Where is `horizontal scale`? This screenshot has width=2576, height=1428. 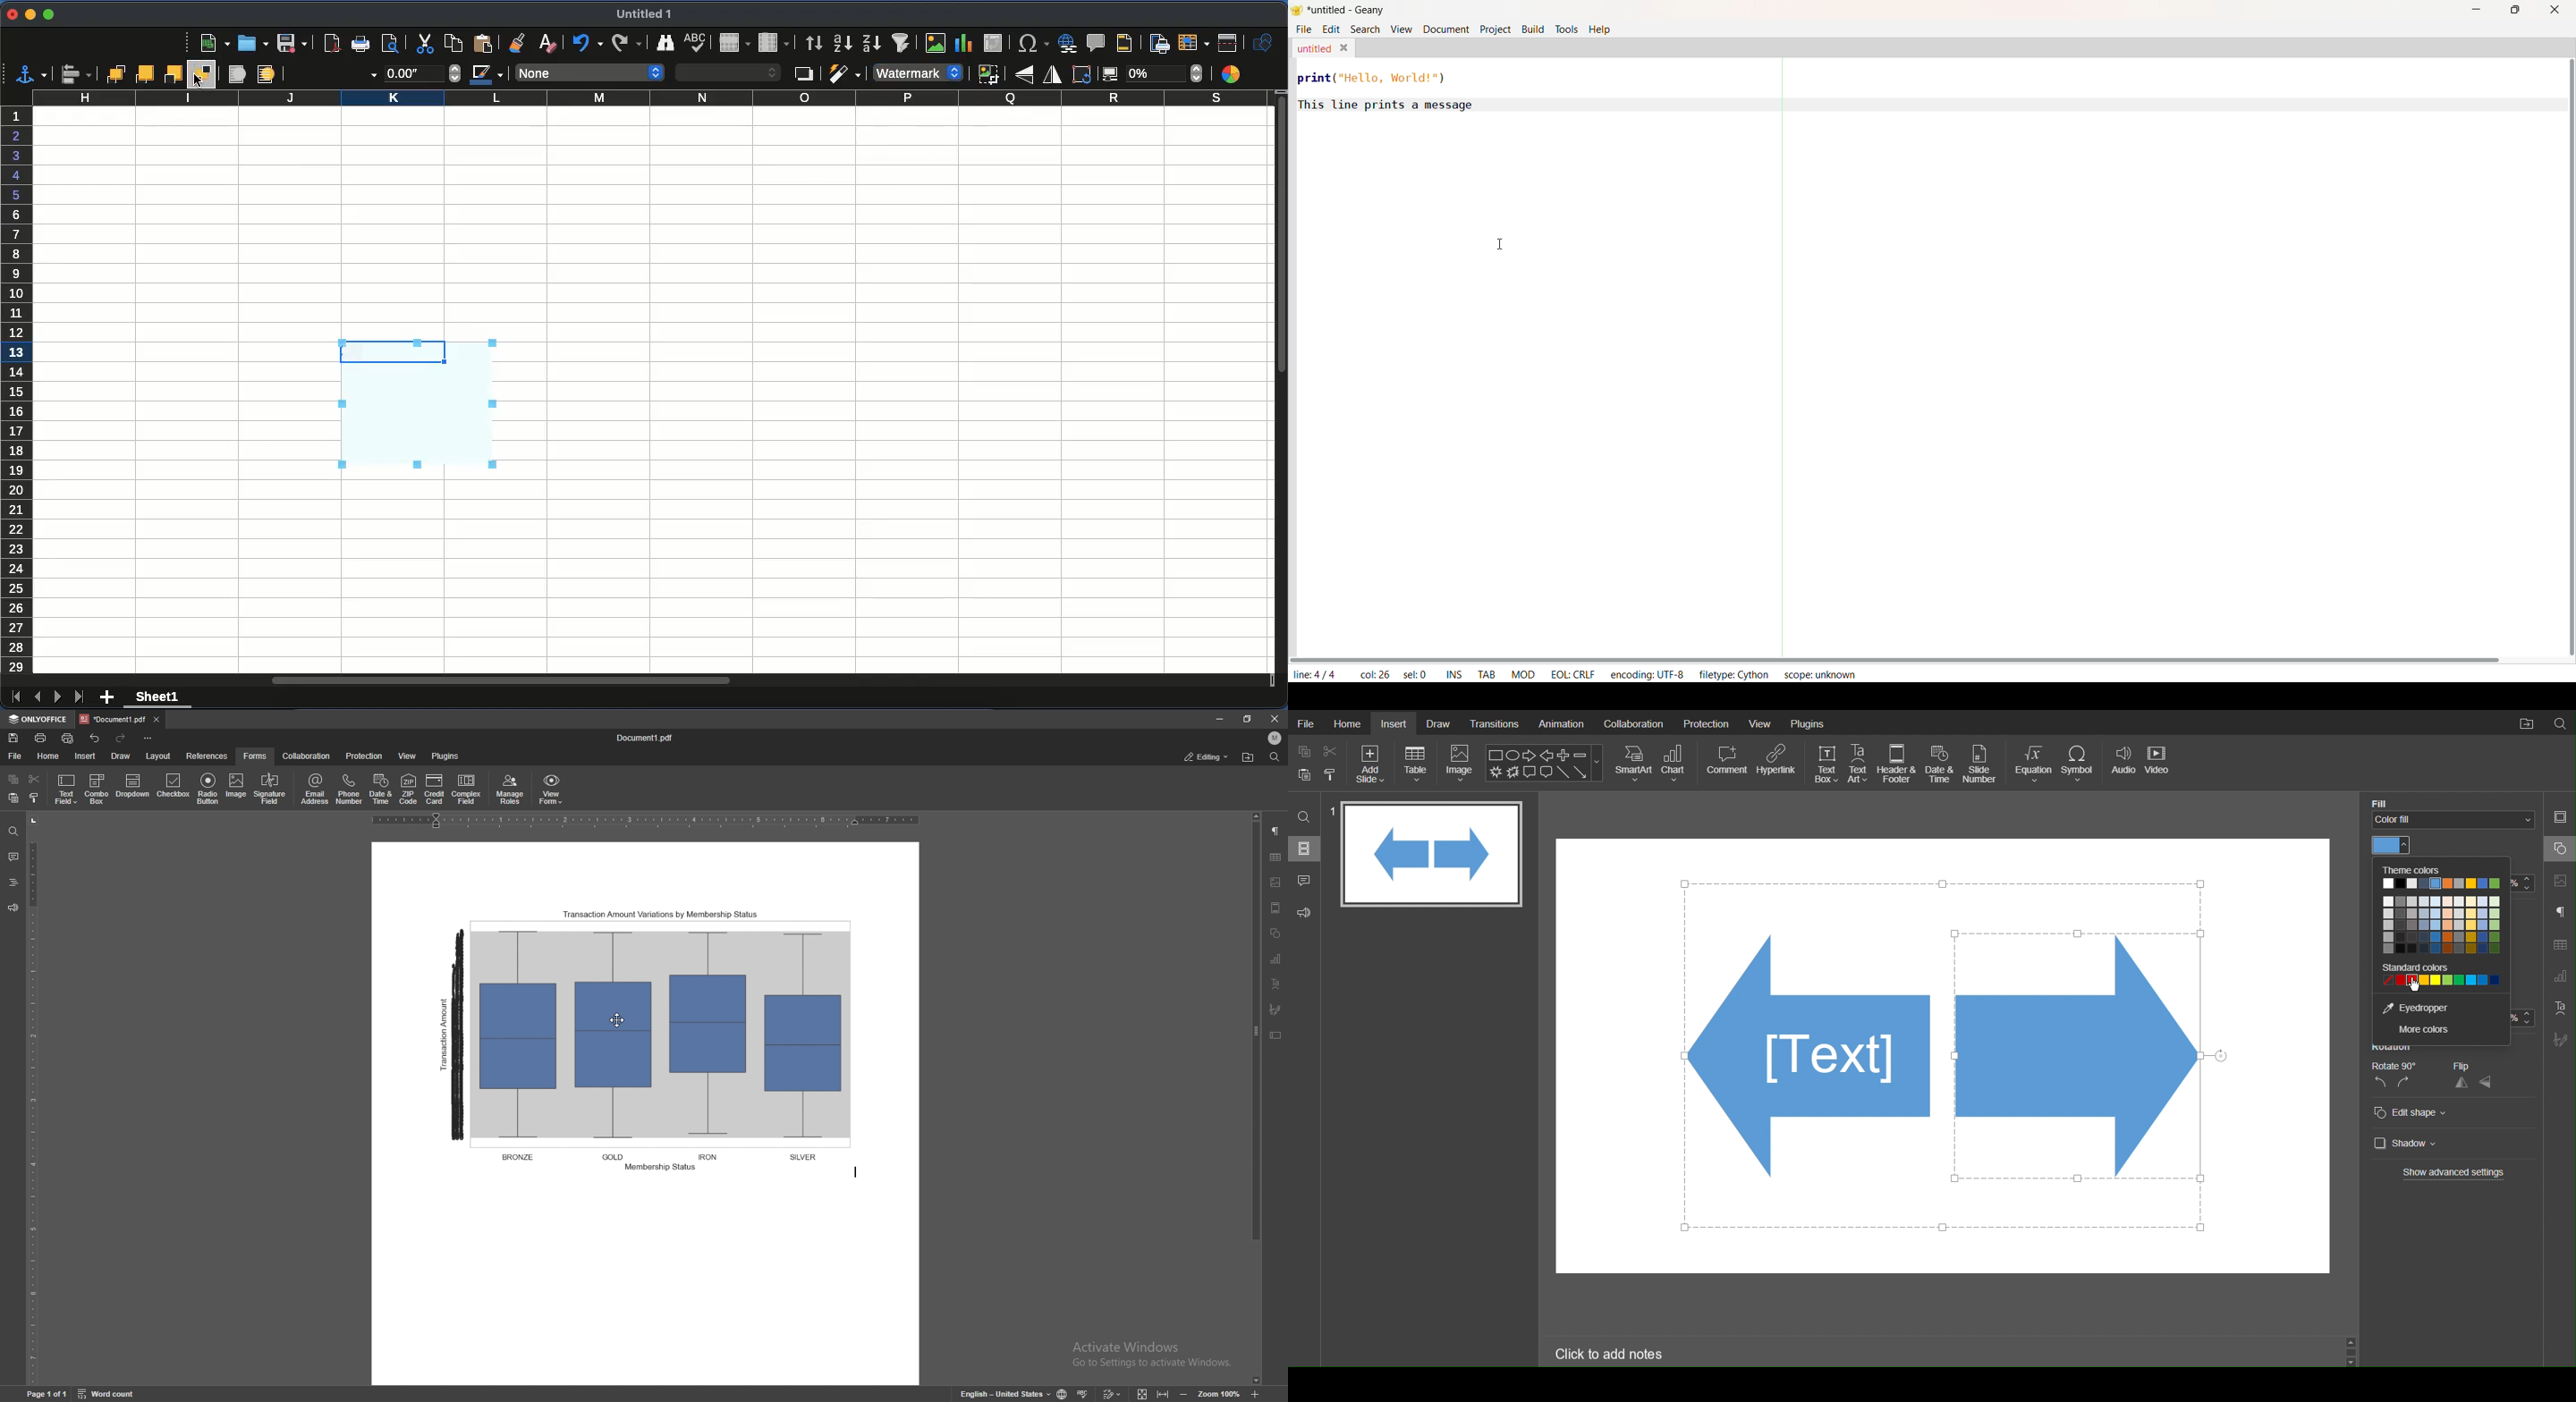
horizontal scale is located at coordinates (647, 820).